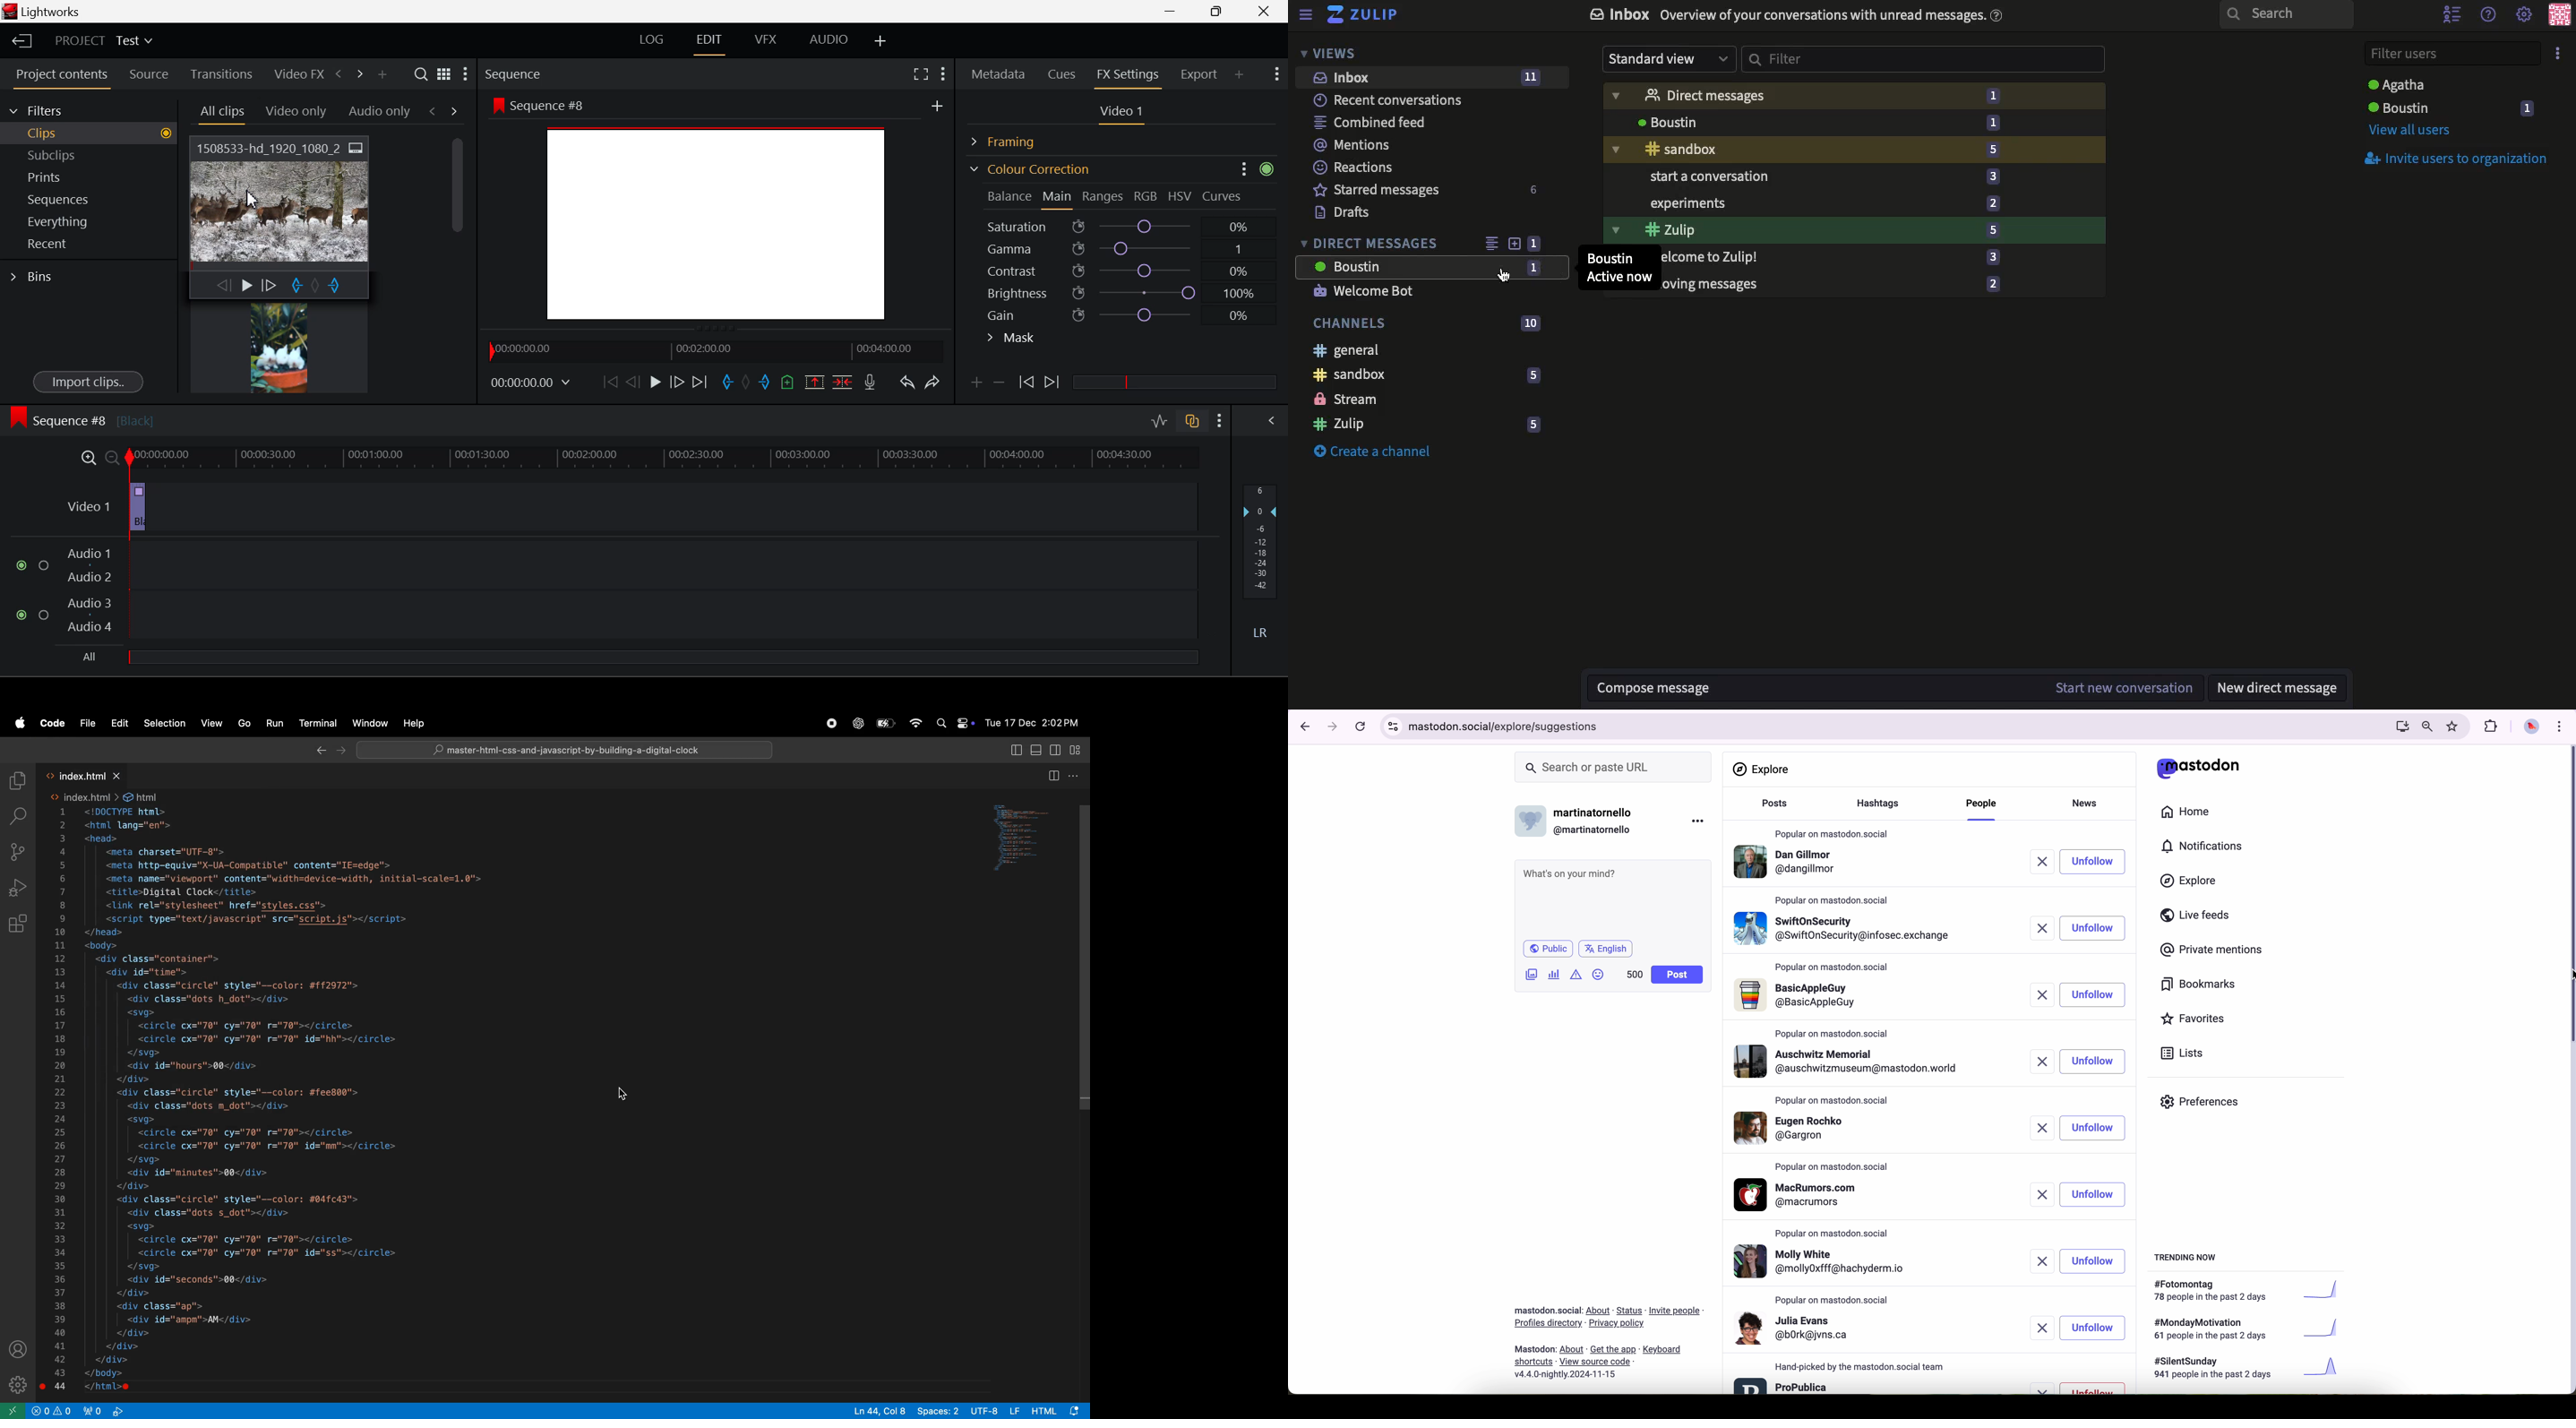  What do you see at coordinates (93, 1410) in the screenshot?
I see `port` at bounding box center [93, 1410].